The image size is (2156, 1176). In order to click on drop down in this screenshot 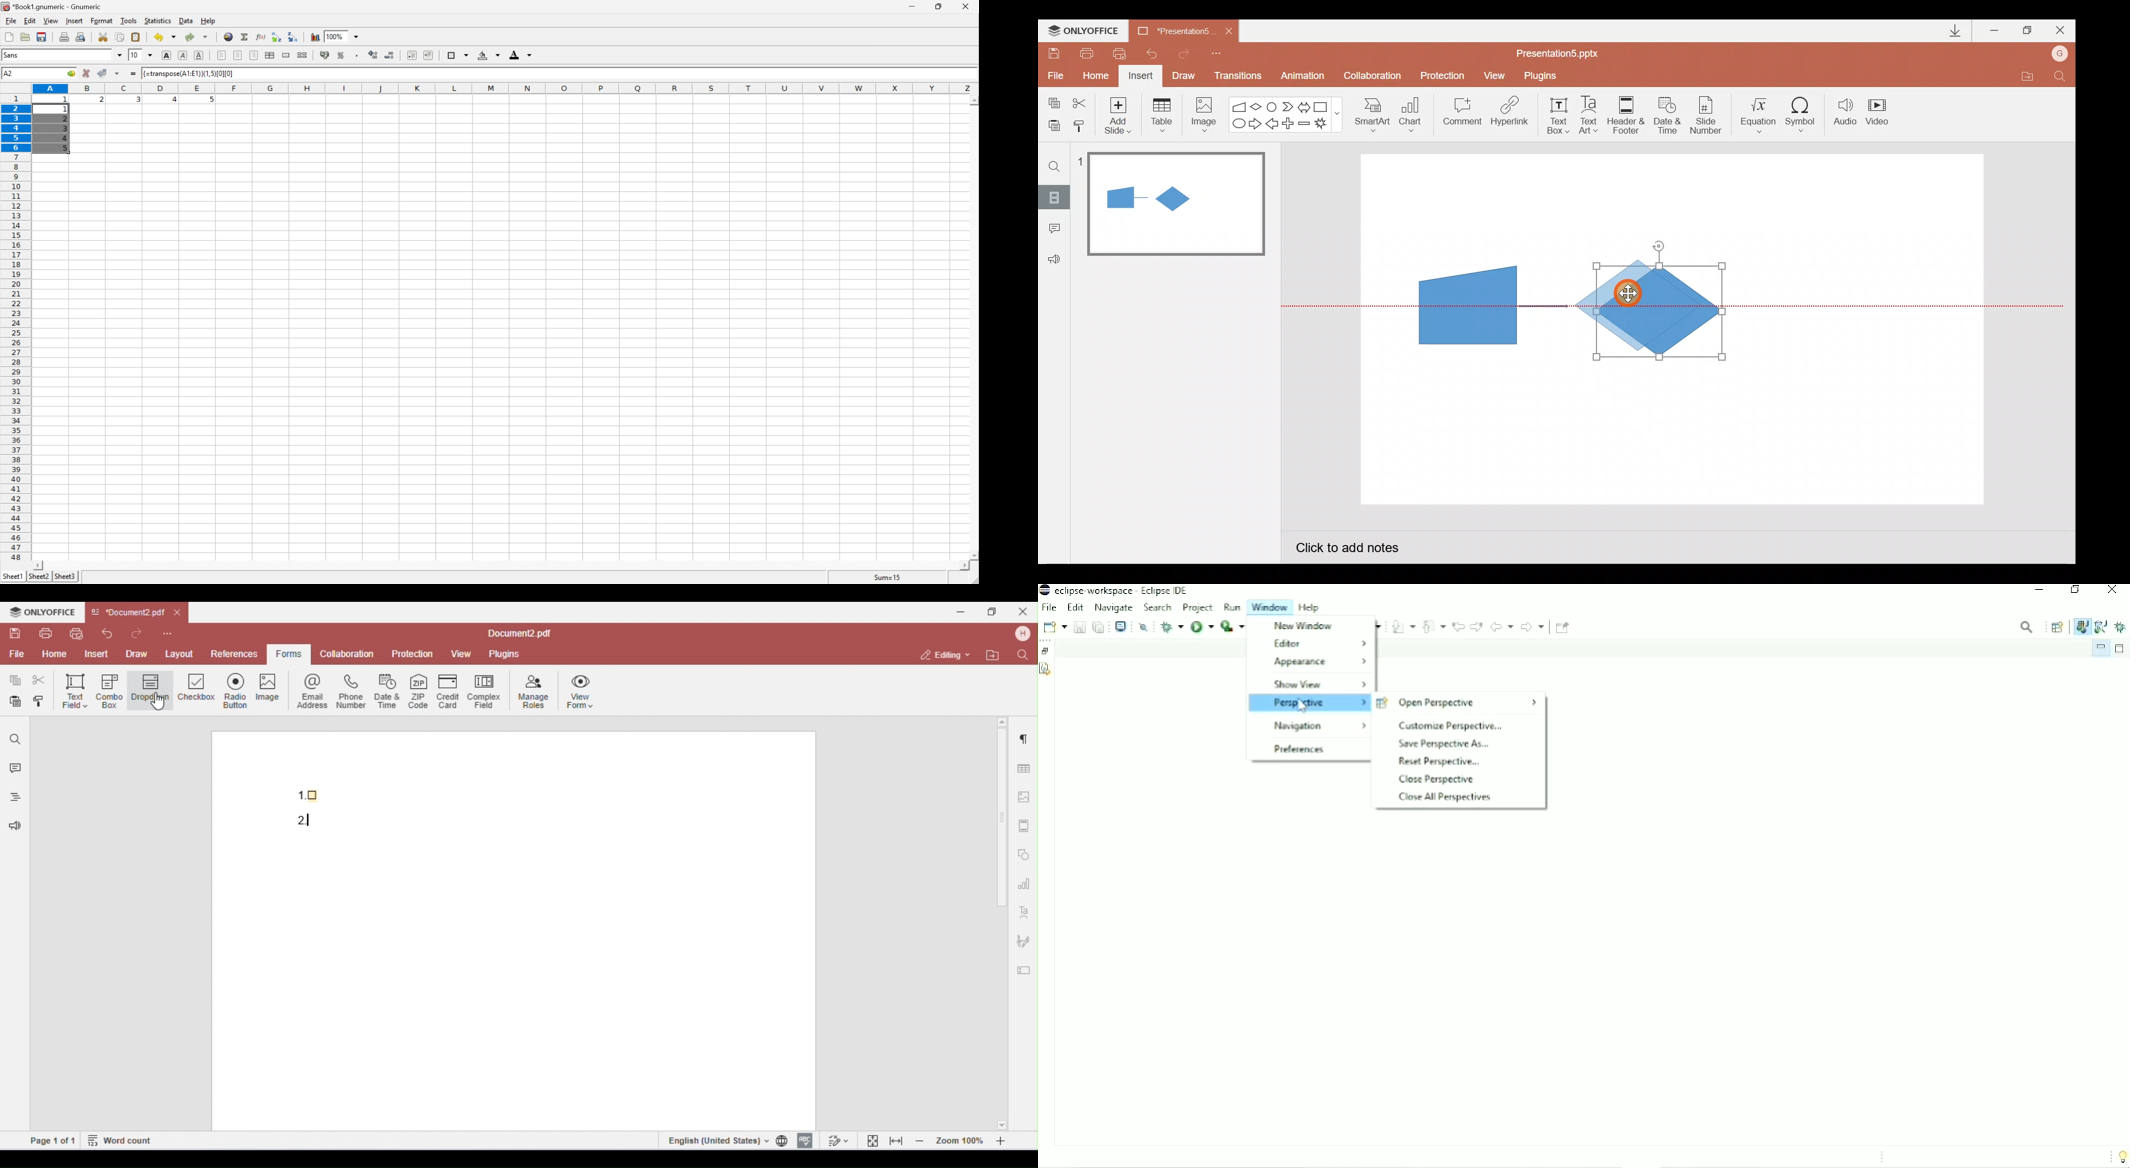, I will do `click(357, 37)`.